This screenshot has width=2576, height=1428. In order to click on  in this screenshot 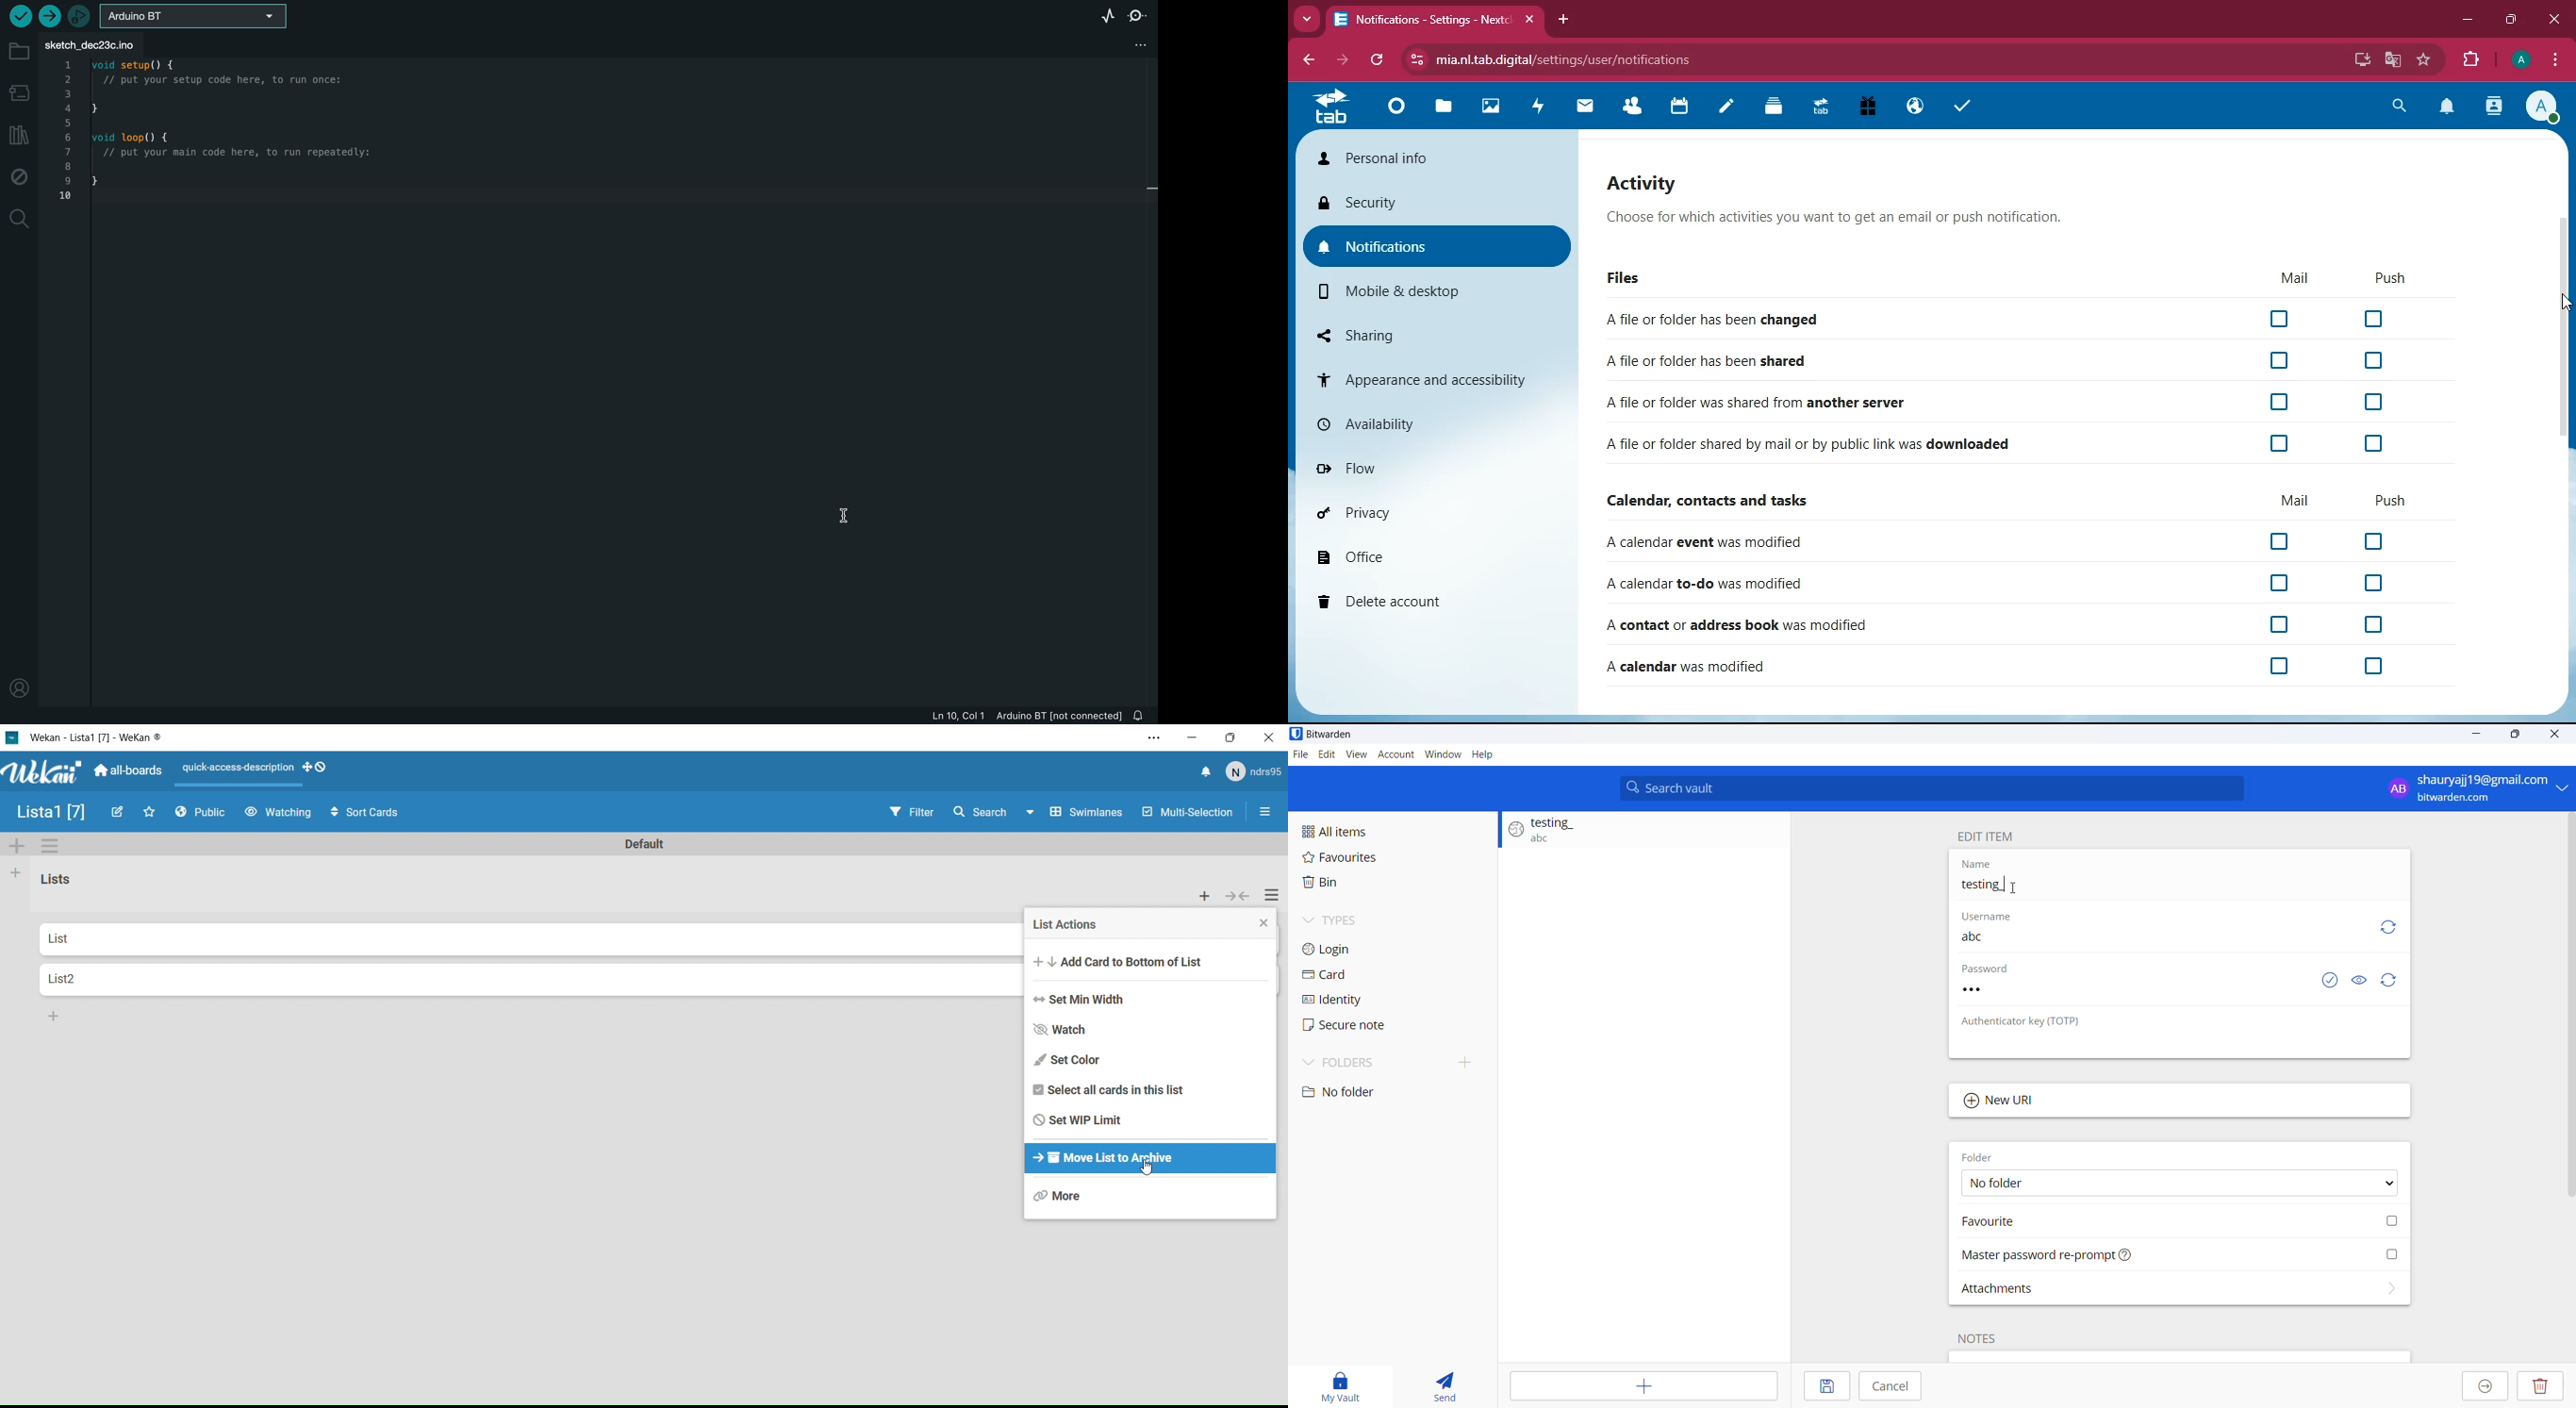, I will do `click(524, 981)`.